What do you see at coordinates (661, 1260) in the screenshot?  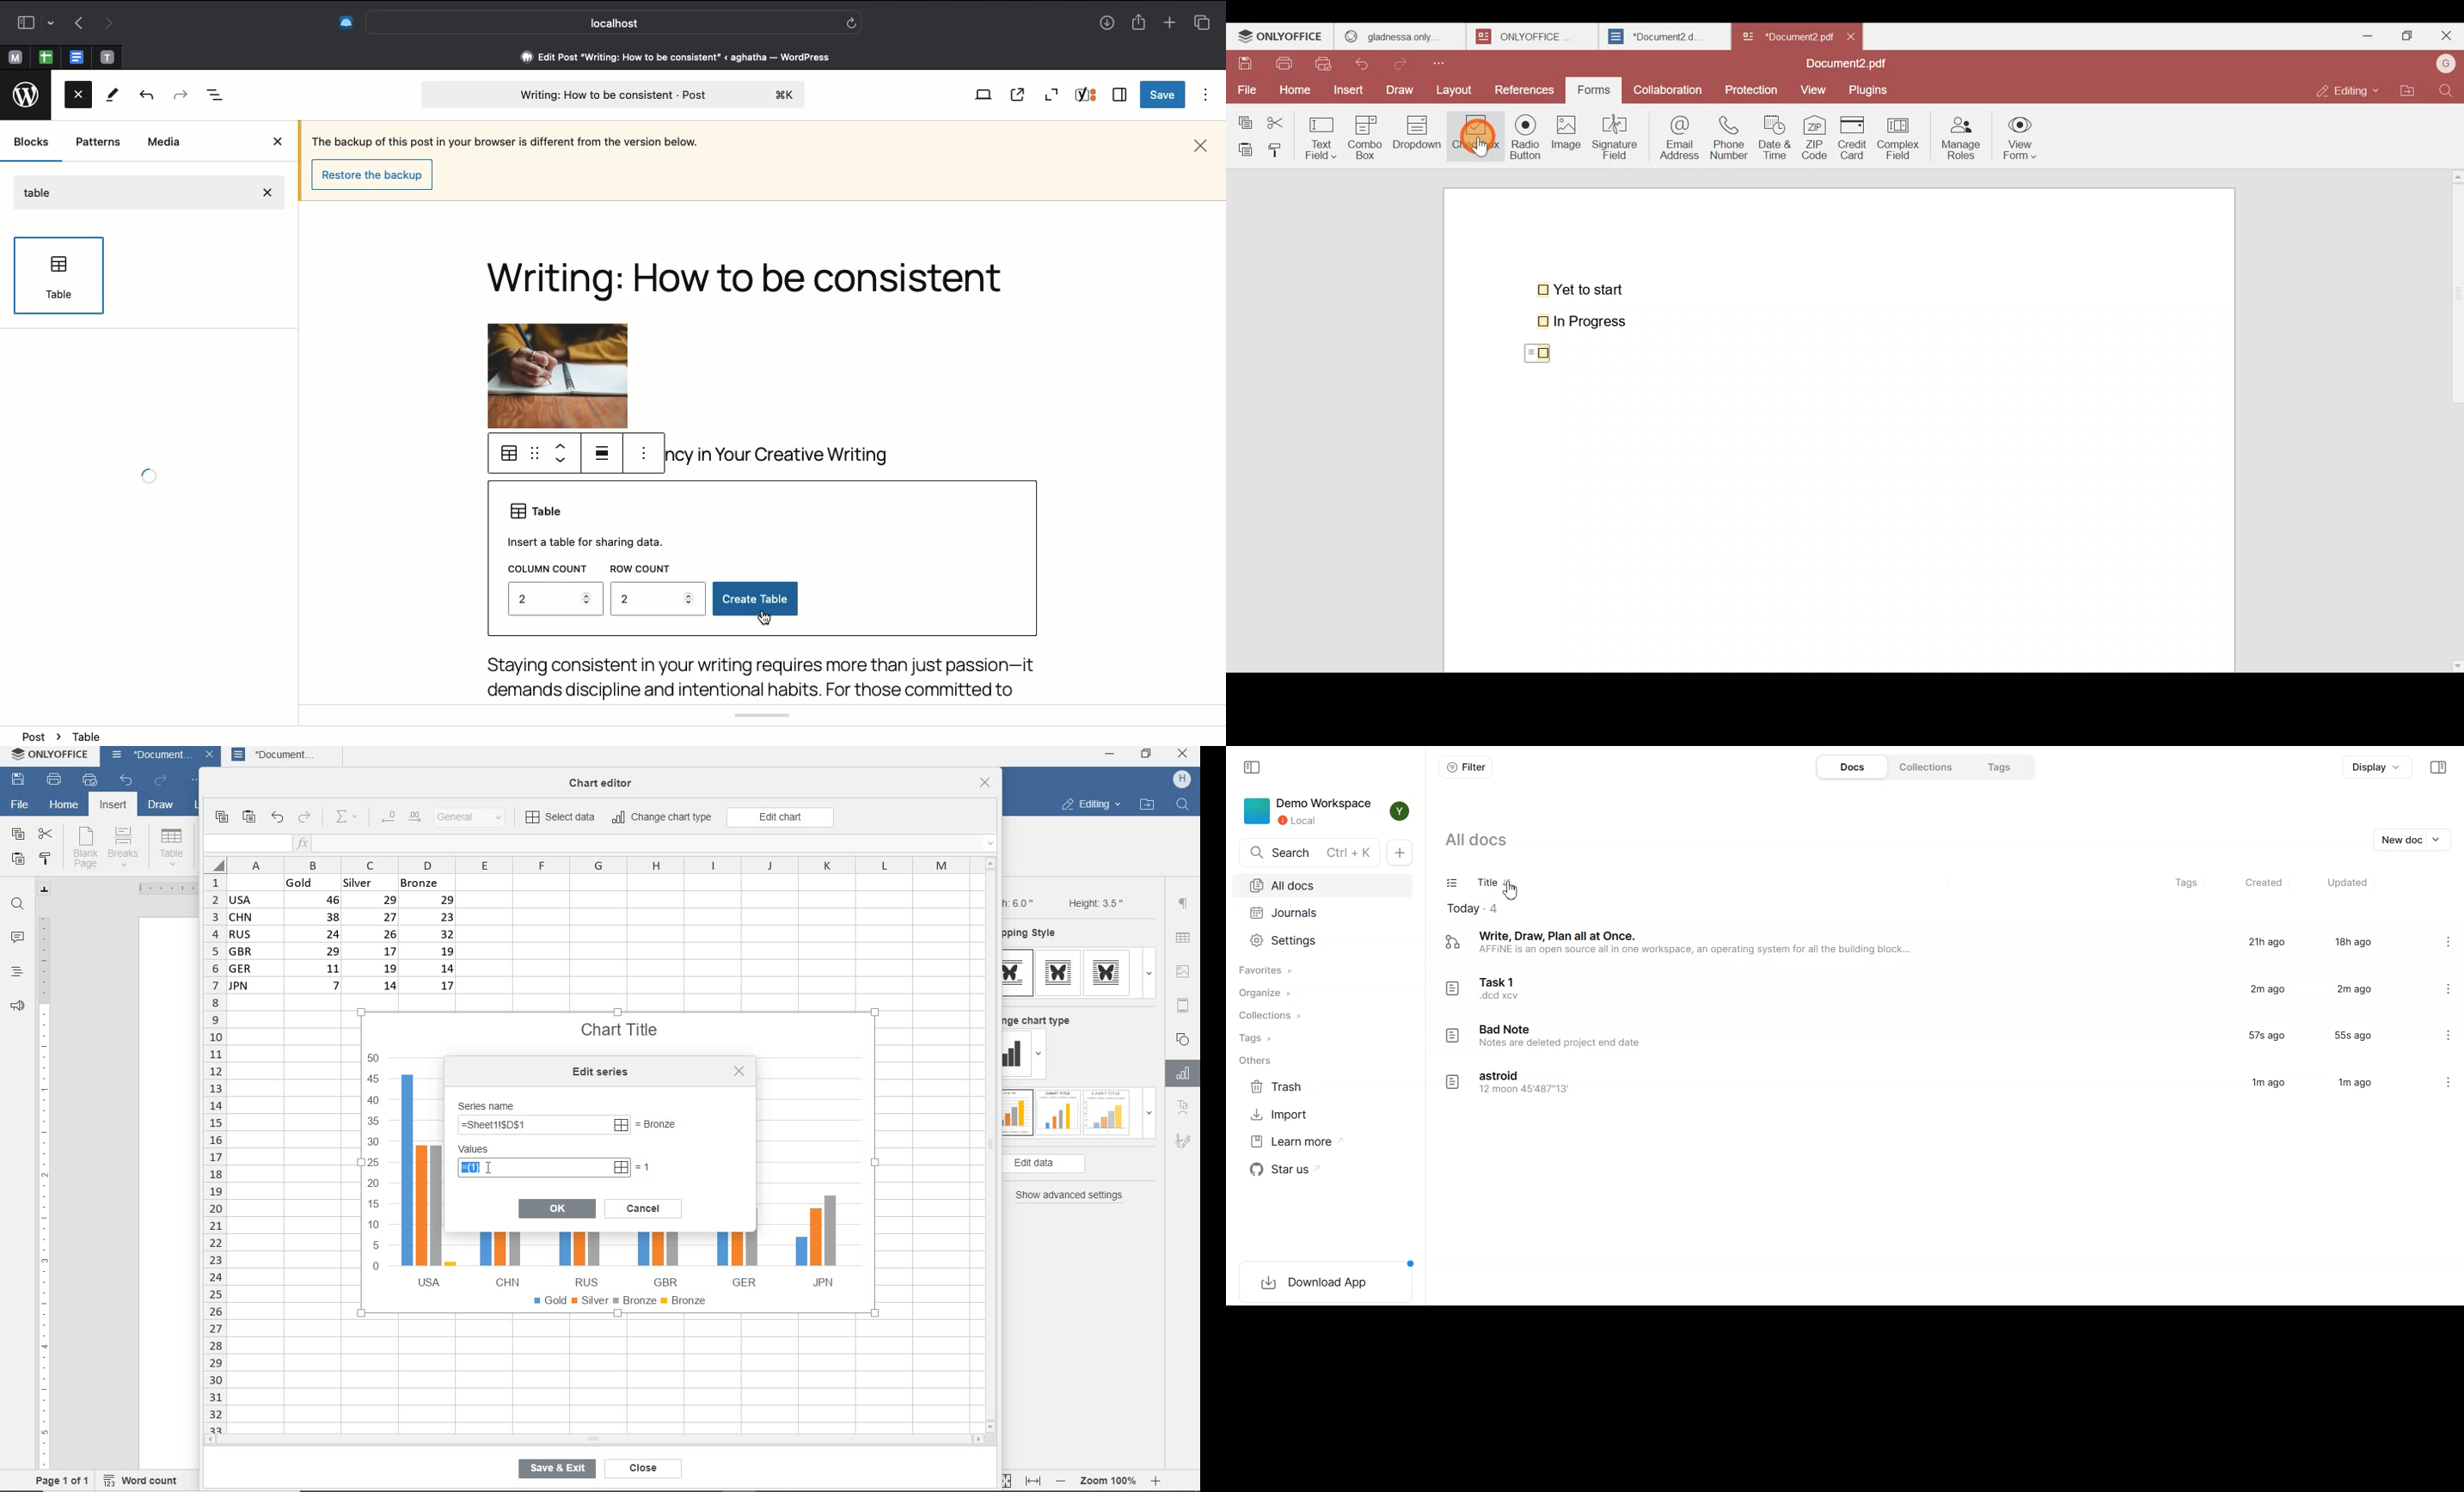 I see `GBR` at bounding box center [661, 1260].